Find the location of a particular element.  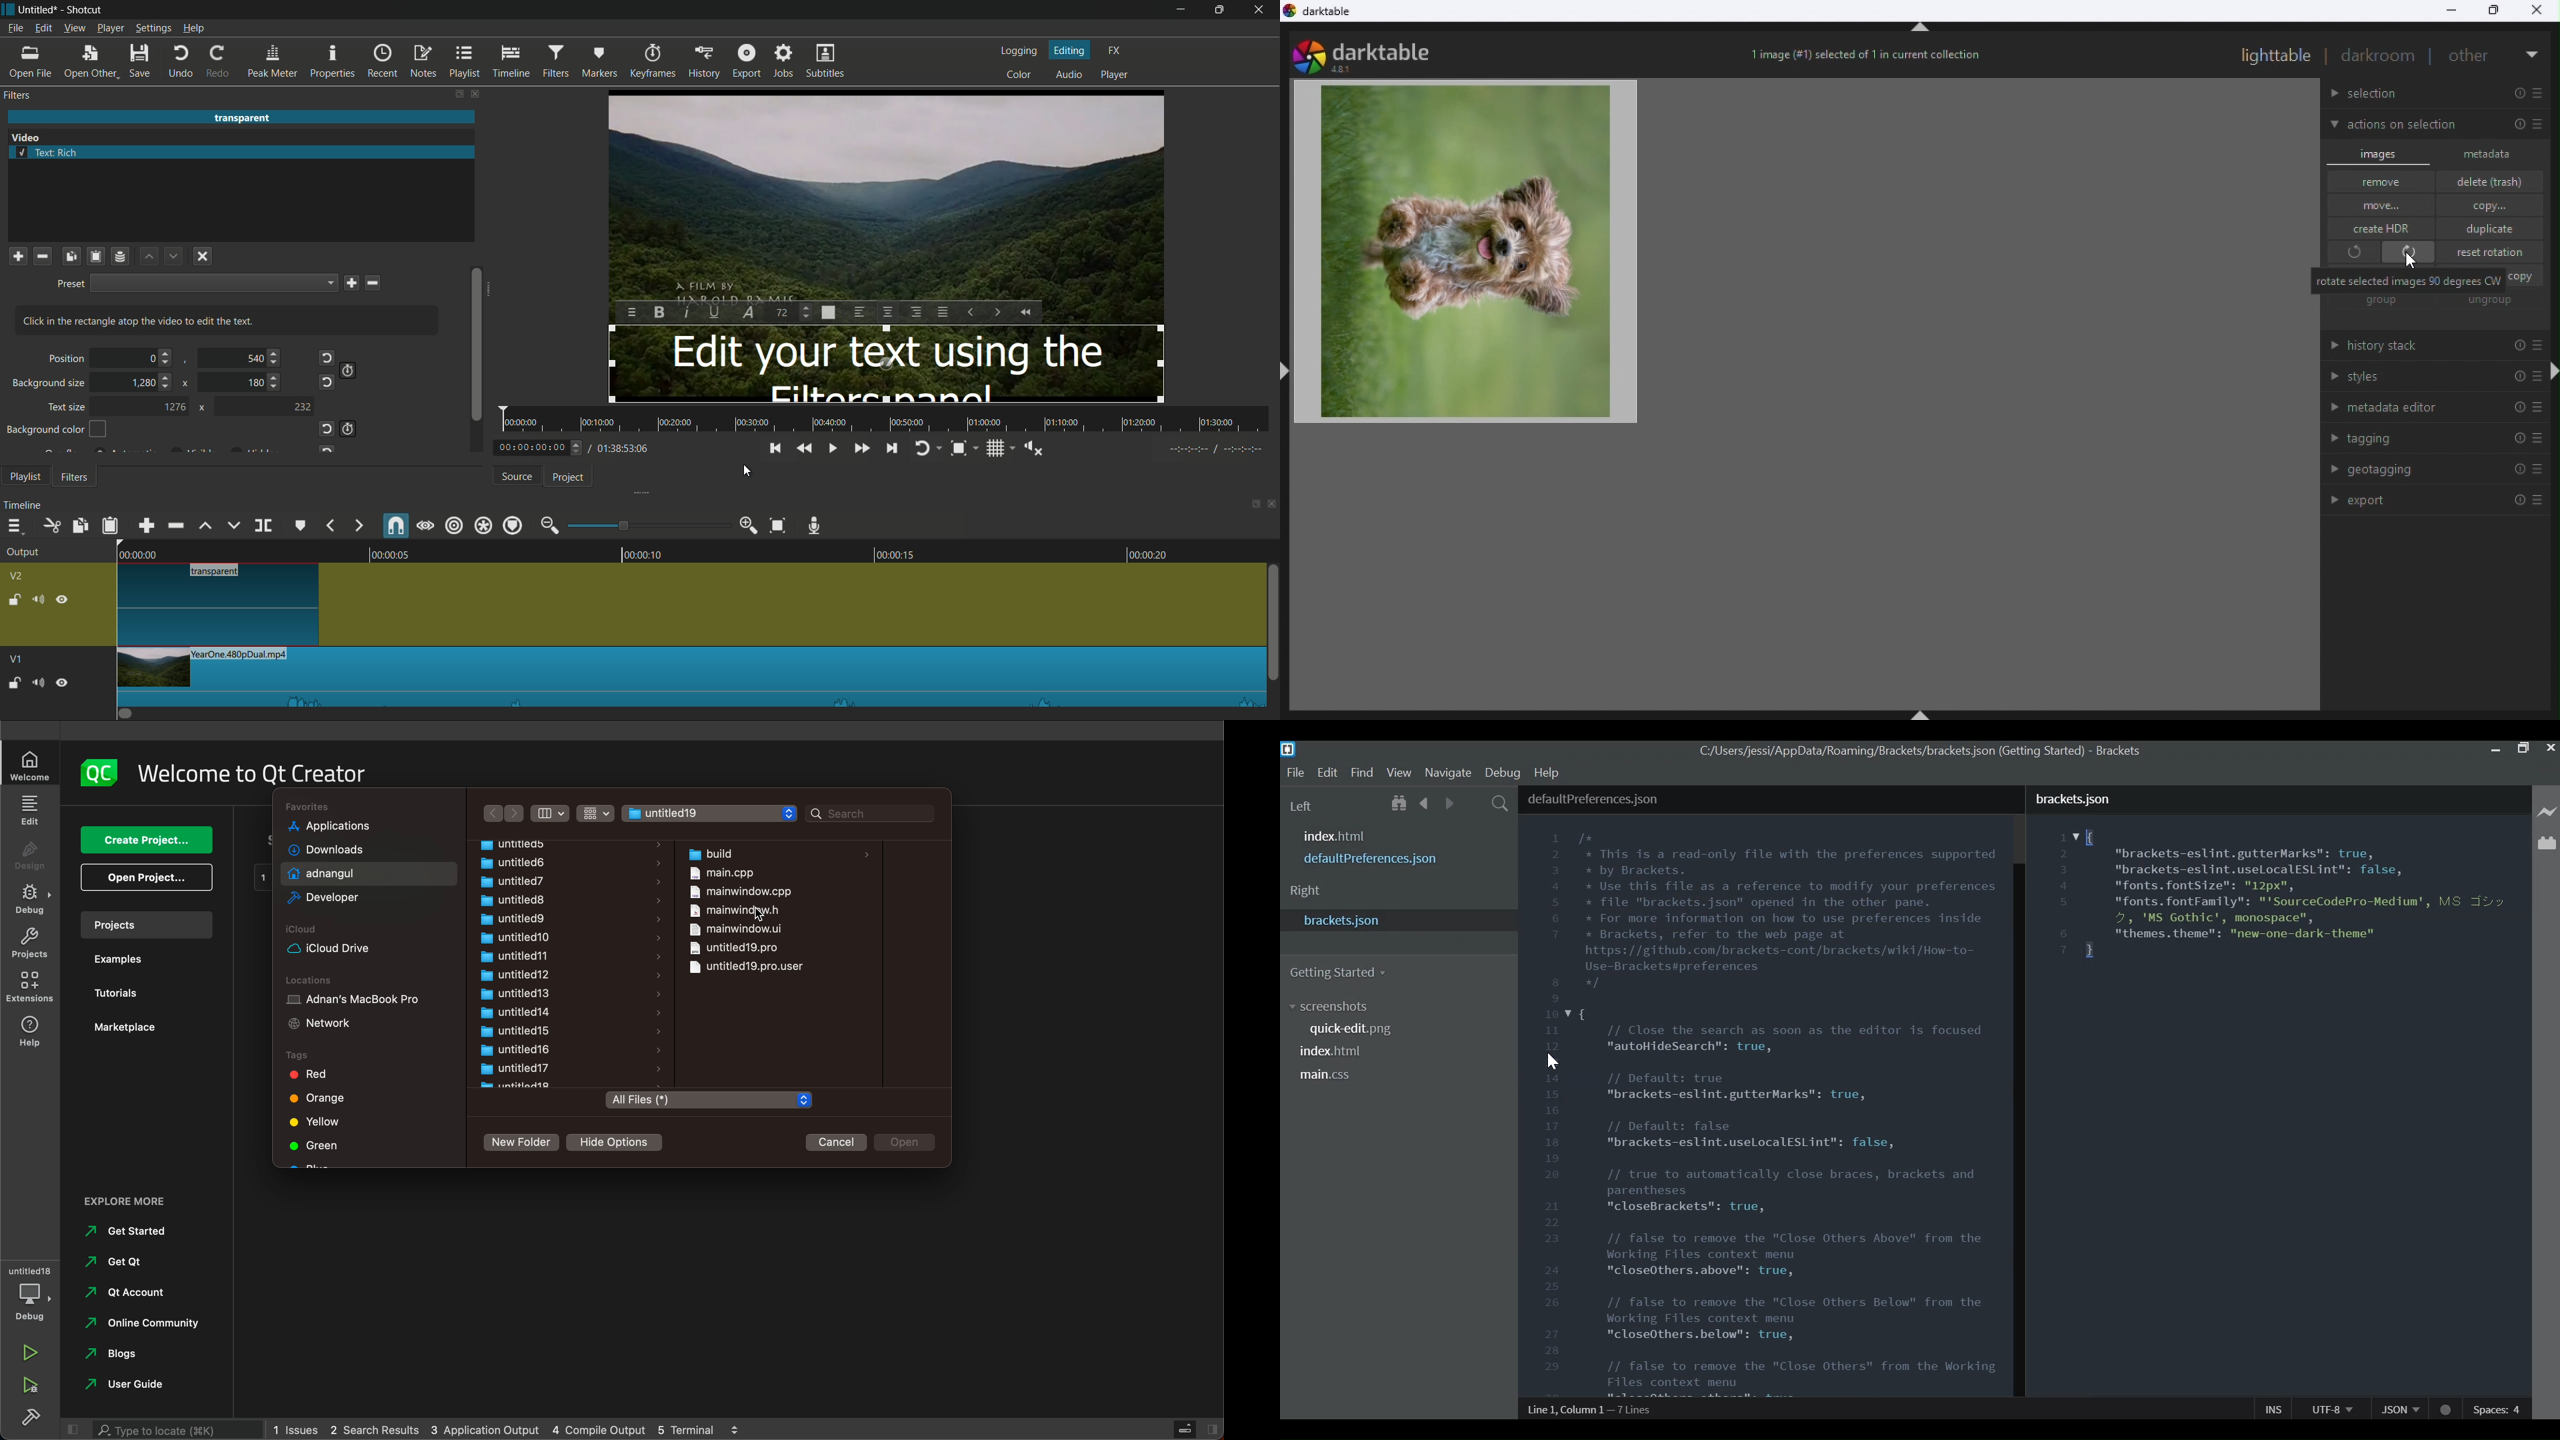

Channel is located at coordinates (121, 258).